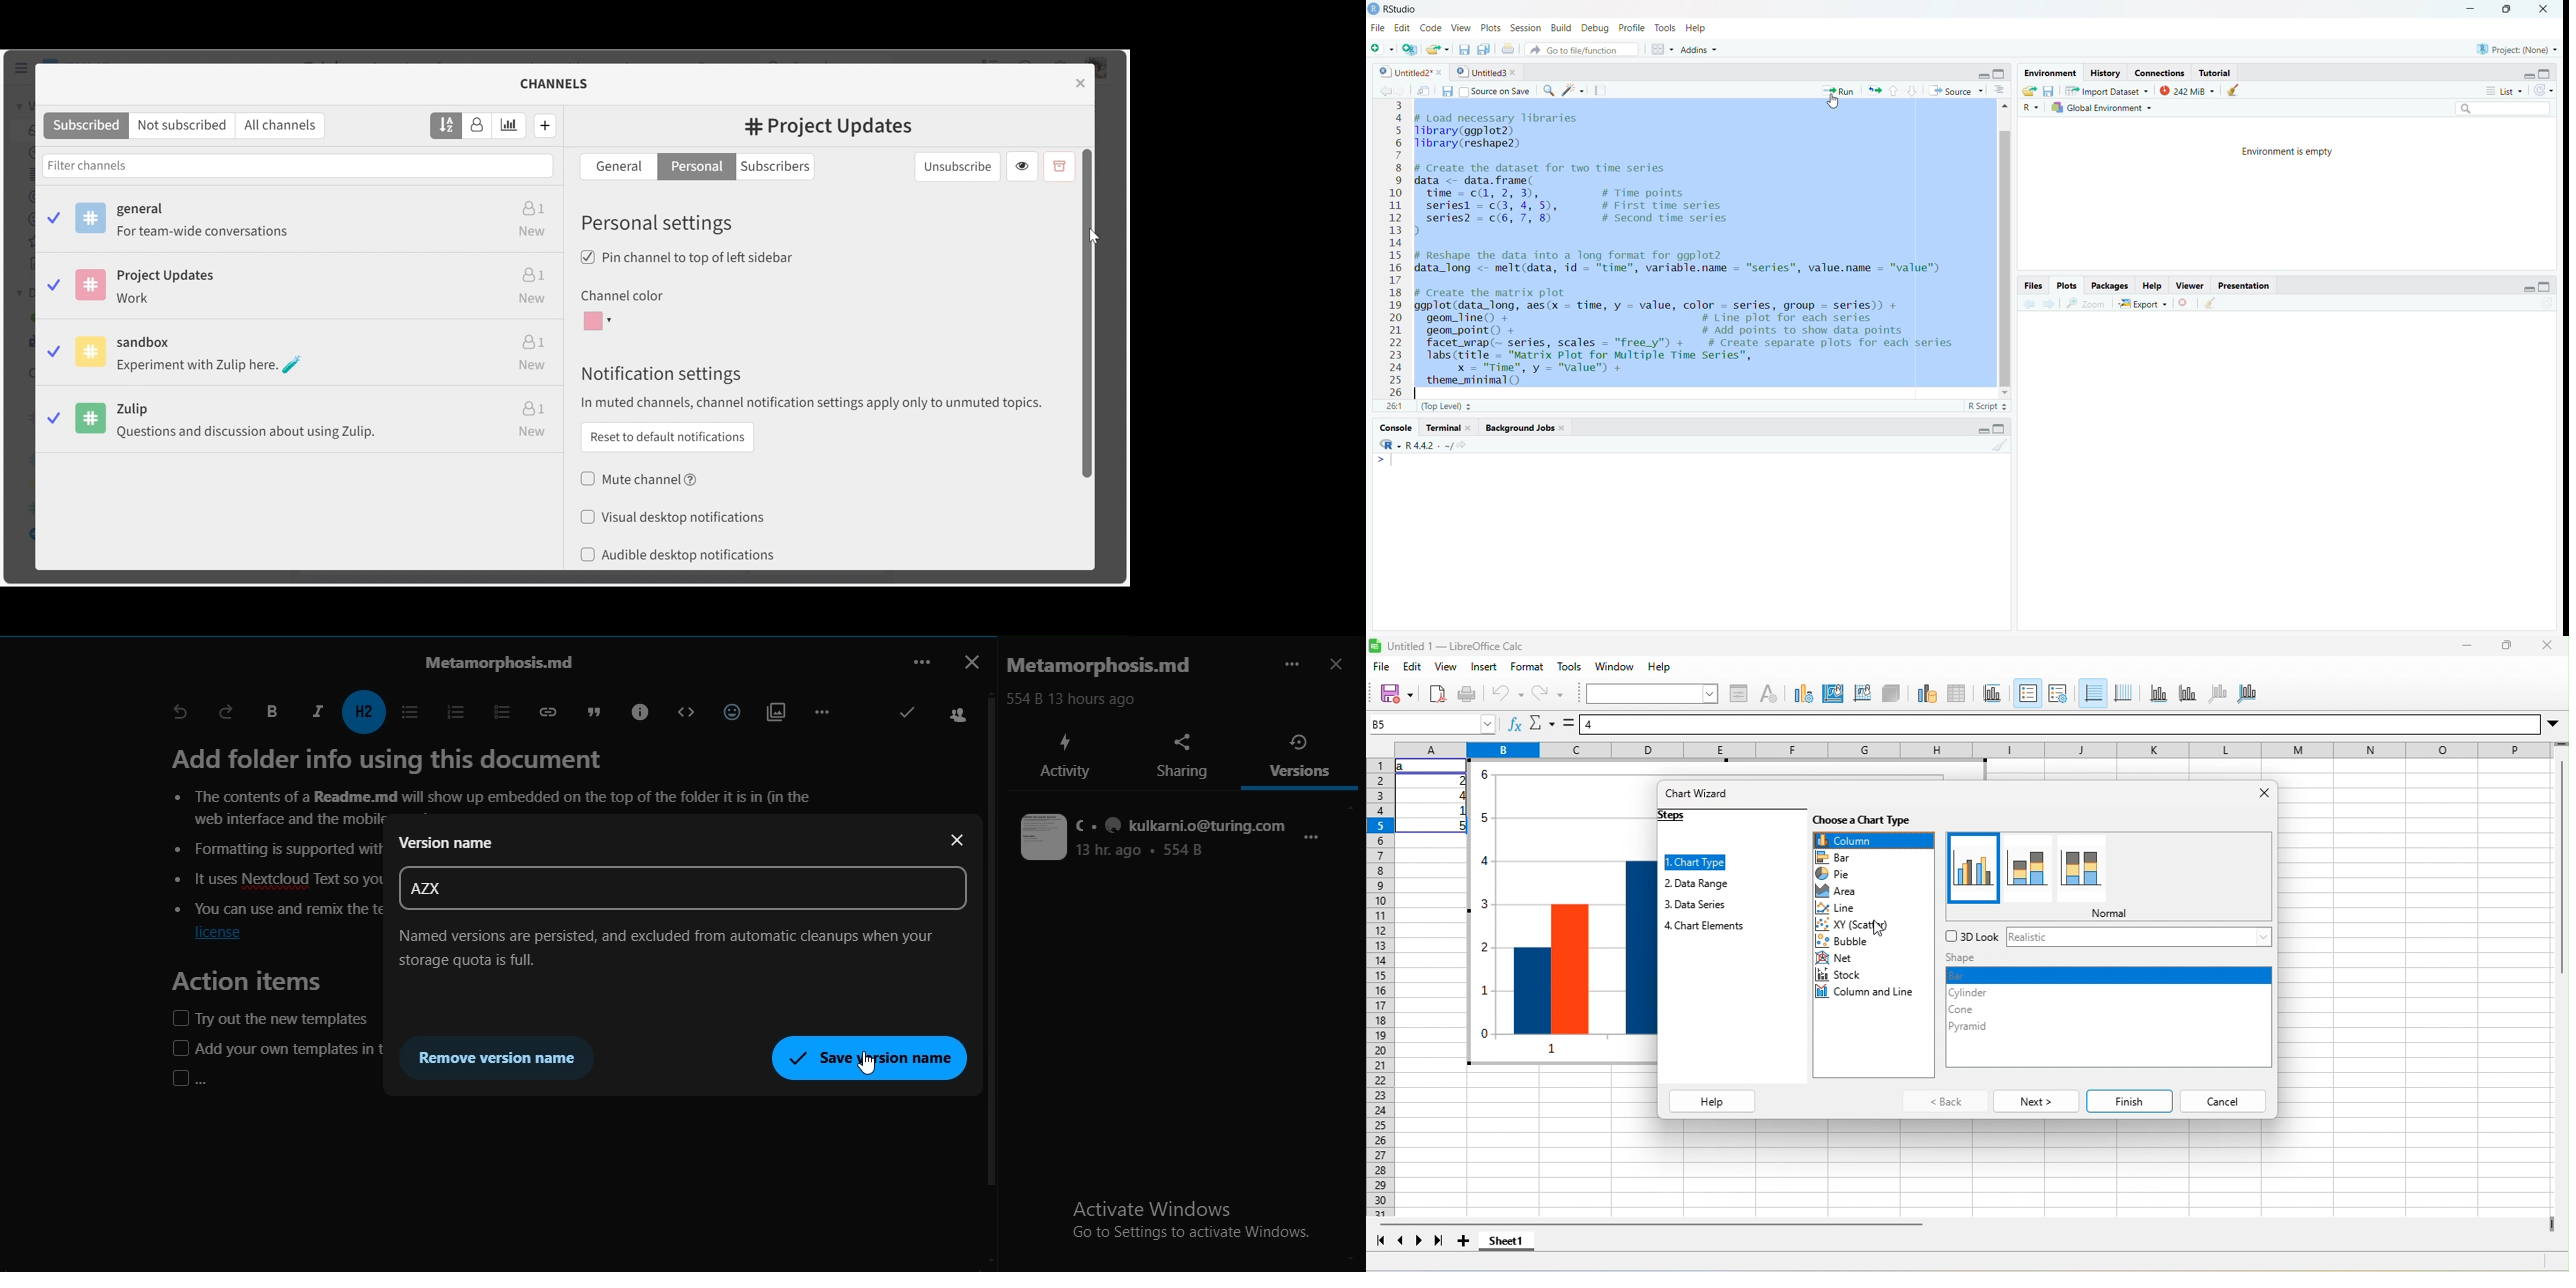 The height and width of the screenshot is (1288, 2576). I want to click on more options, so click(1316, 844).